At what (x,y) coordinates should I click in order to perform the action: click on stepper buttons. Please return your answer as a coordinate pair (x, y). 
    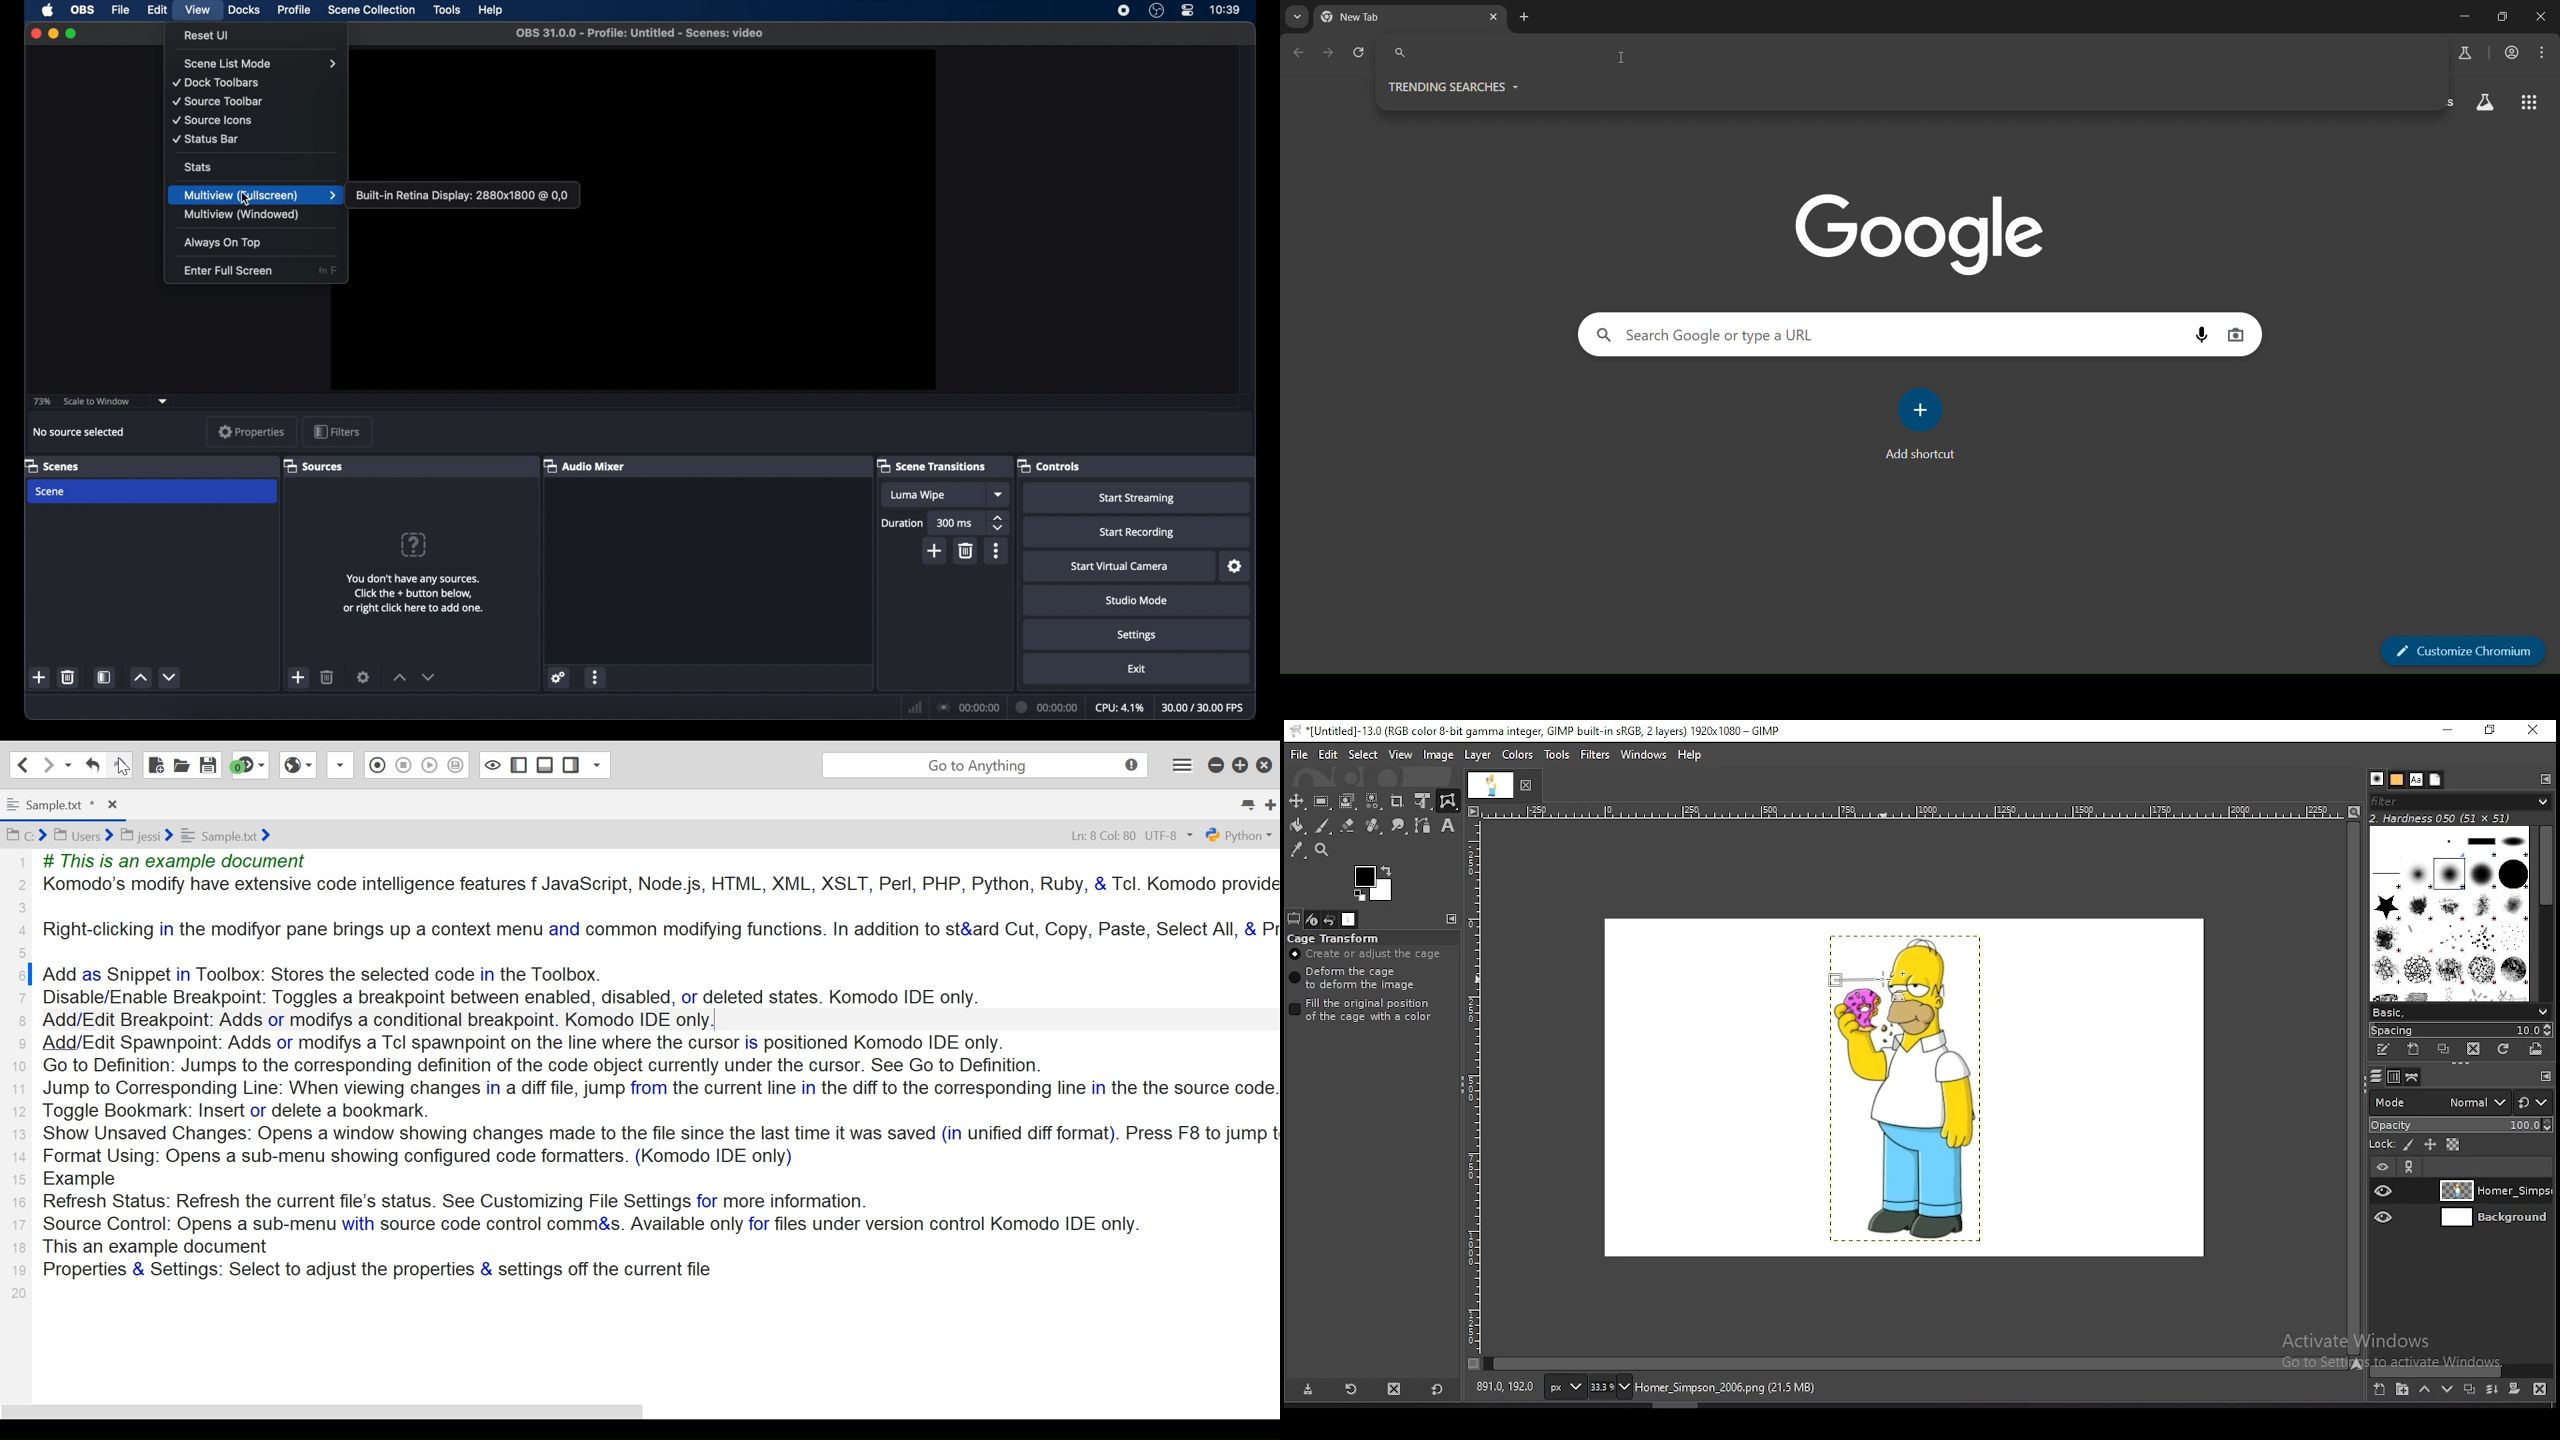
    Looking at the image, I should click on (999, 523).